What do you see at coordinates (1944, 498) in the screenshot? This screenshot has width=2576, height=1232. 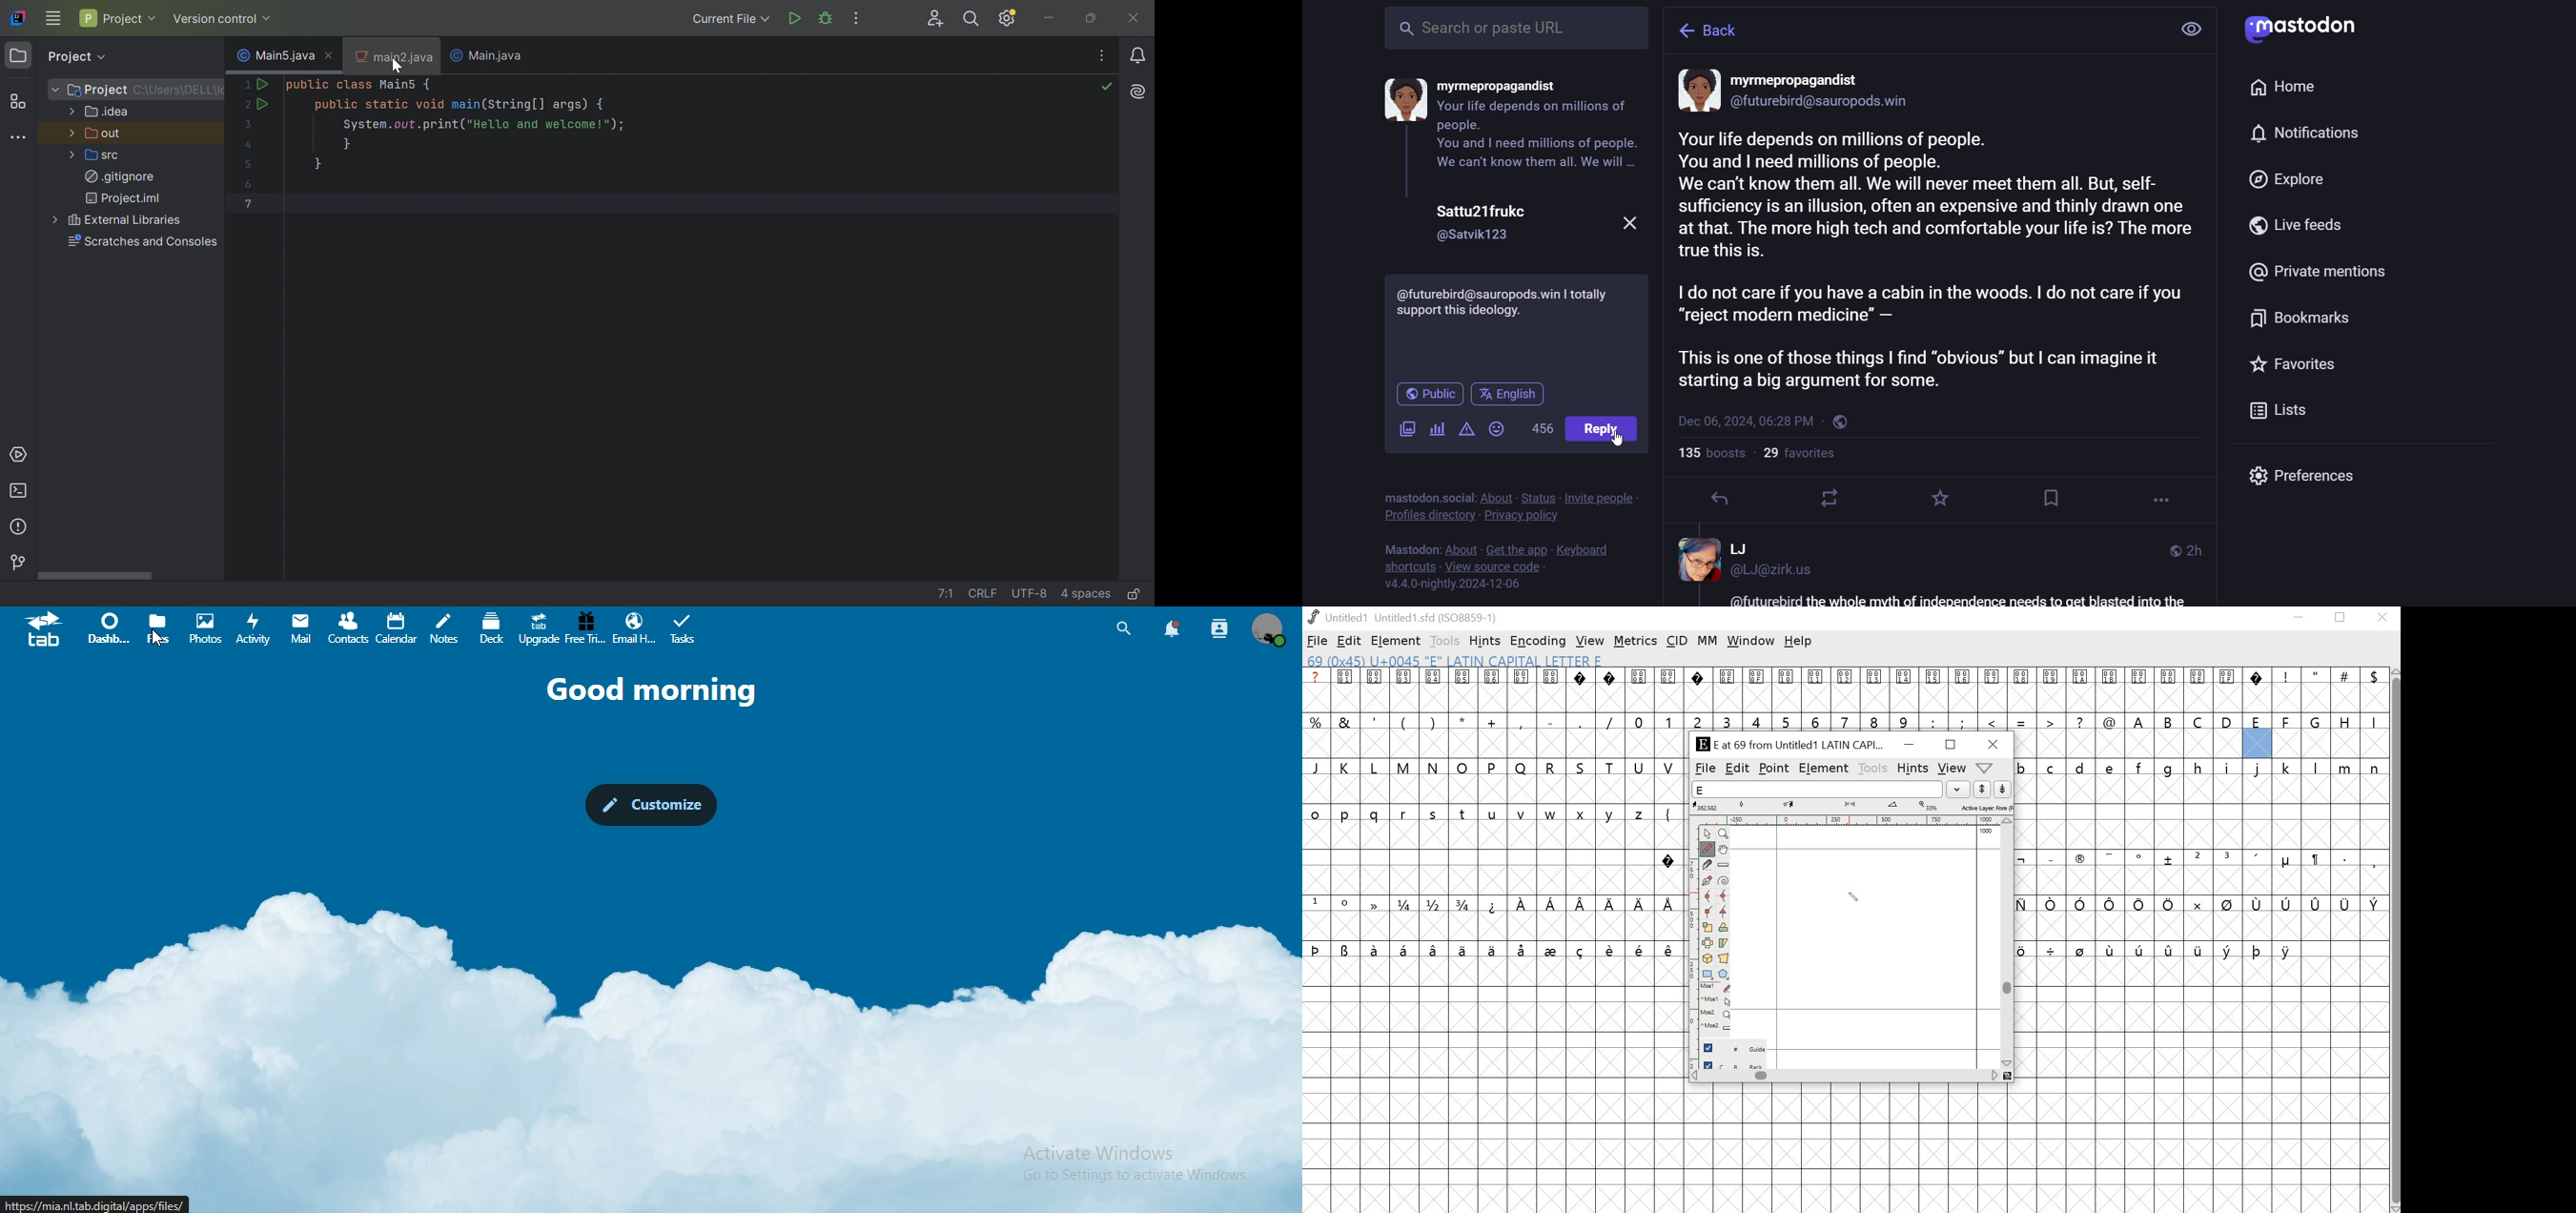 I see `favorite` at bounding box center [1944, 498].